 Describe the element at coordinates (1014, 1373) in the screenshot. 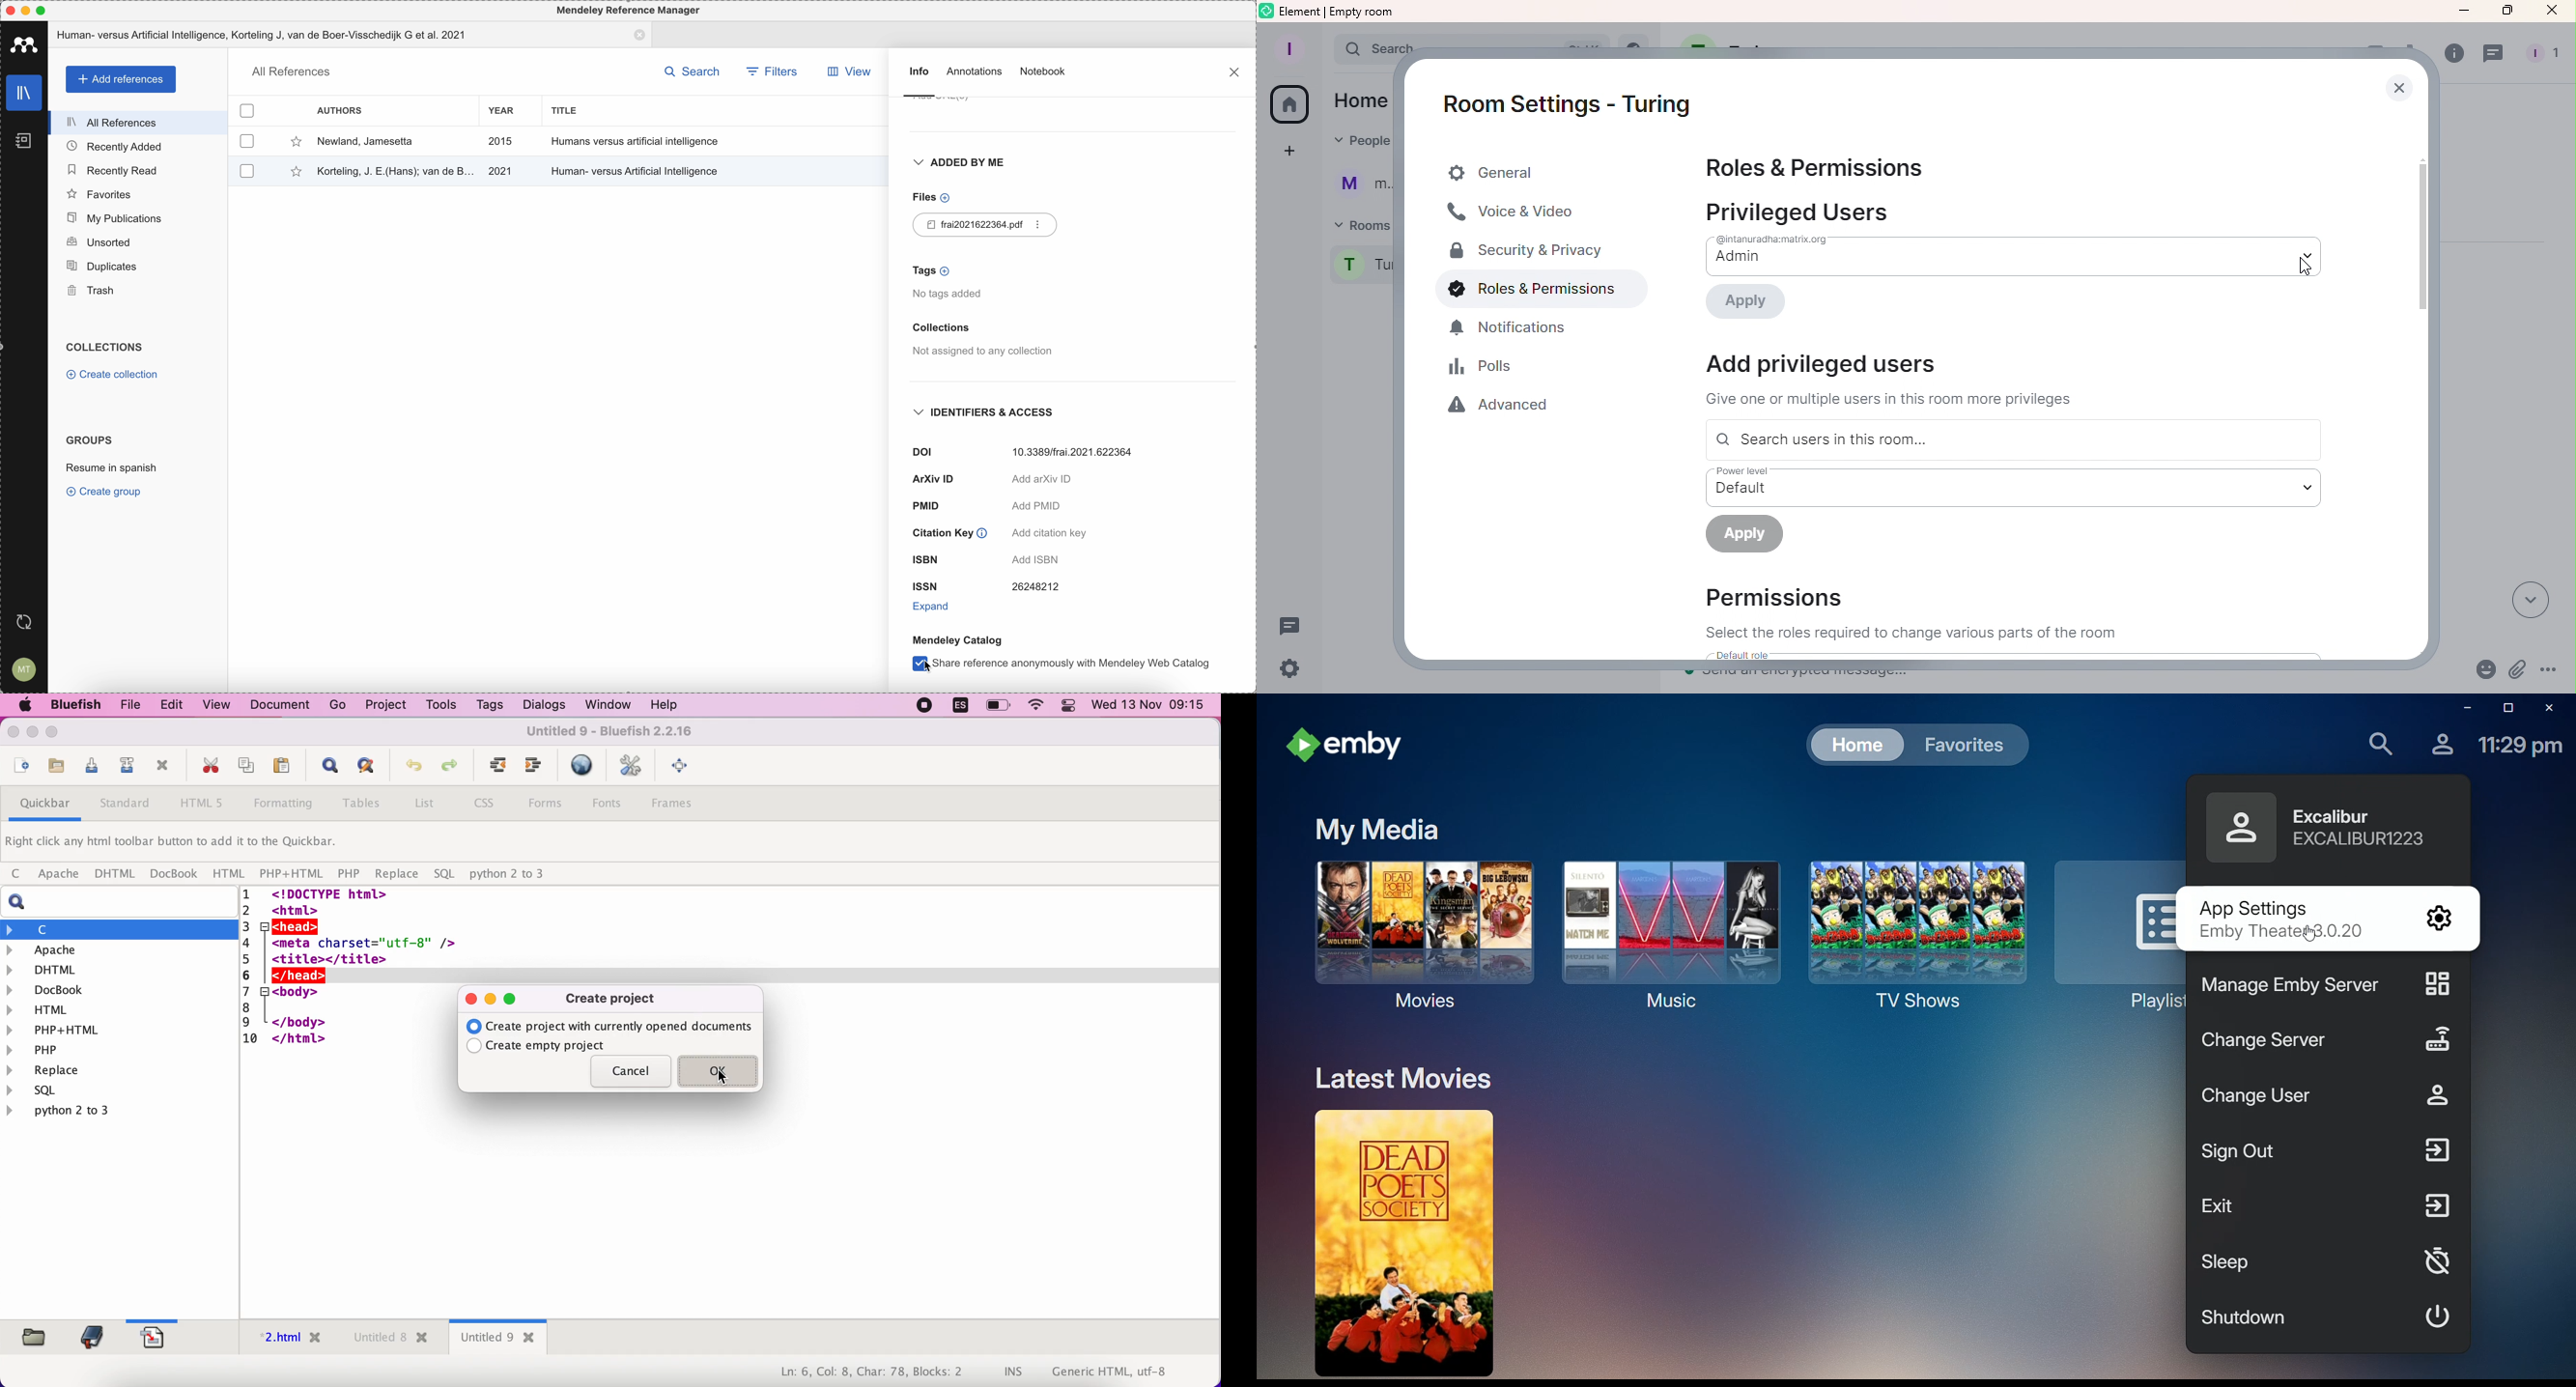

I see `ins` at that location.